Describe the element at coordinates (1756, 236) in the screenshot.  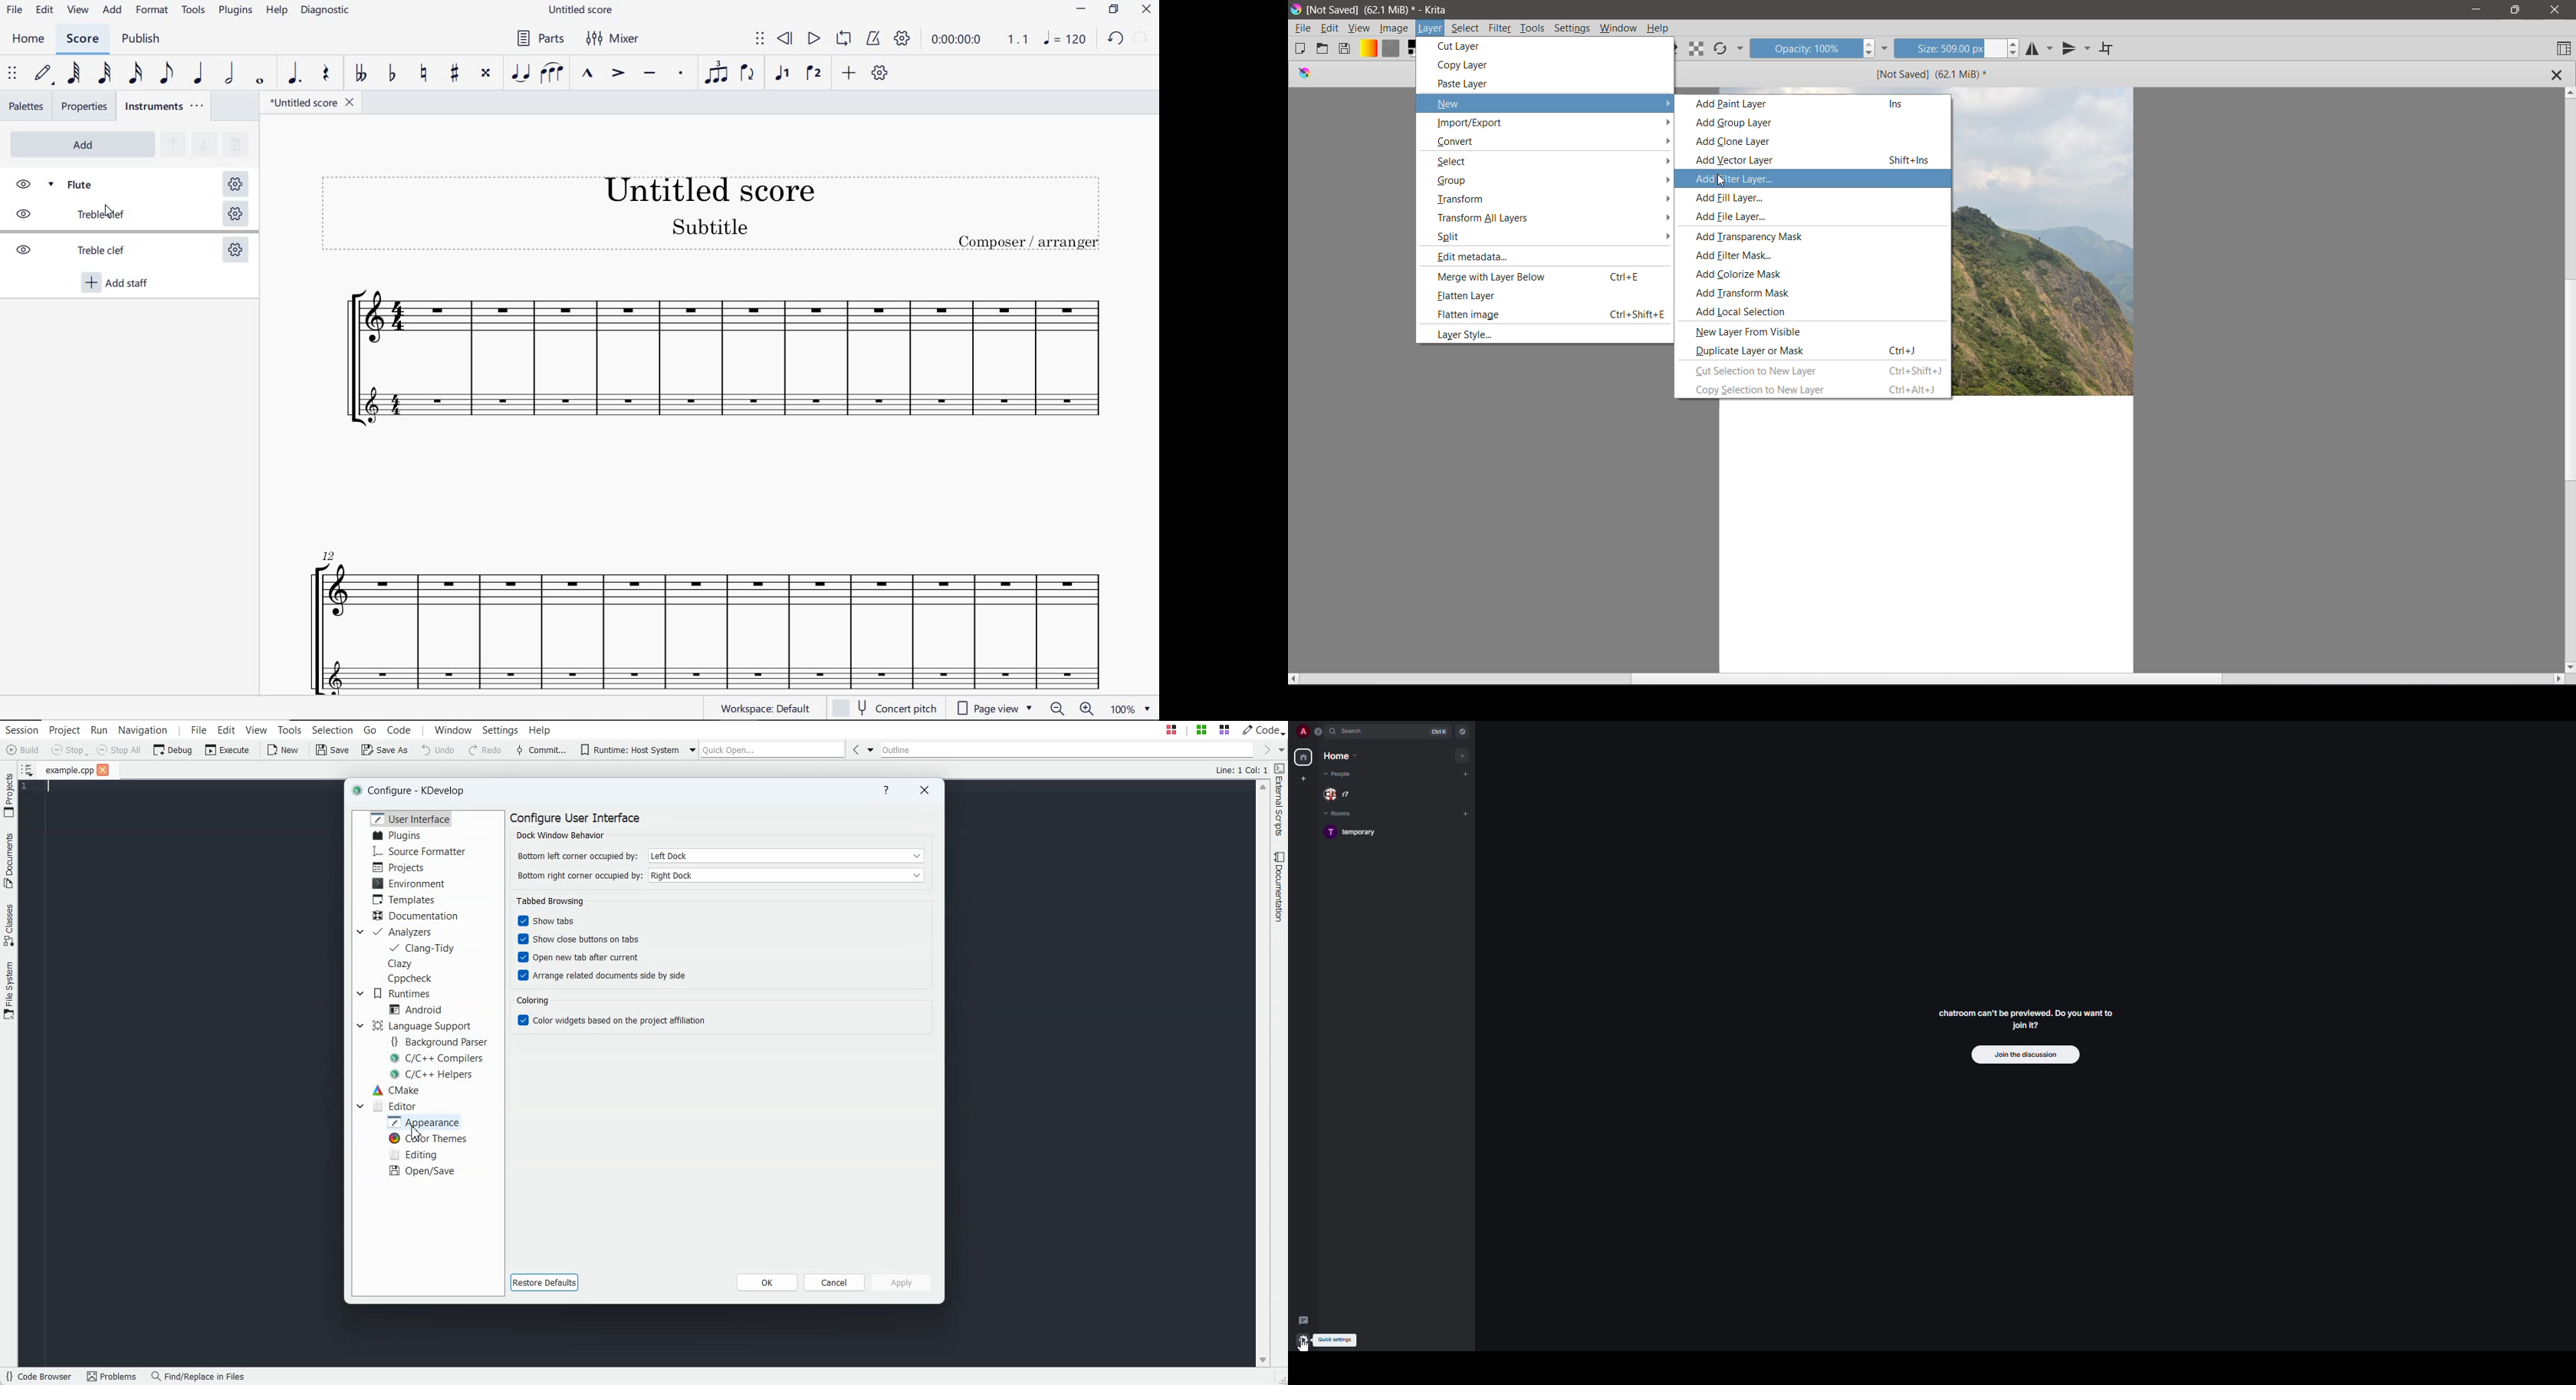
I see `Add Transparency Mark` at that location.